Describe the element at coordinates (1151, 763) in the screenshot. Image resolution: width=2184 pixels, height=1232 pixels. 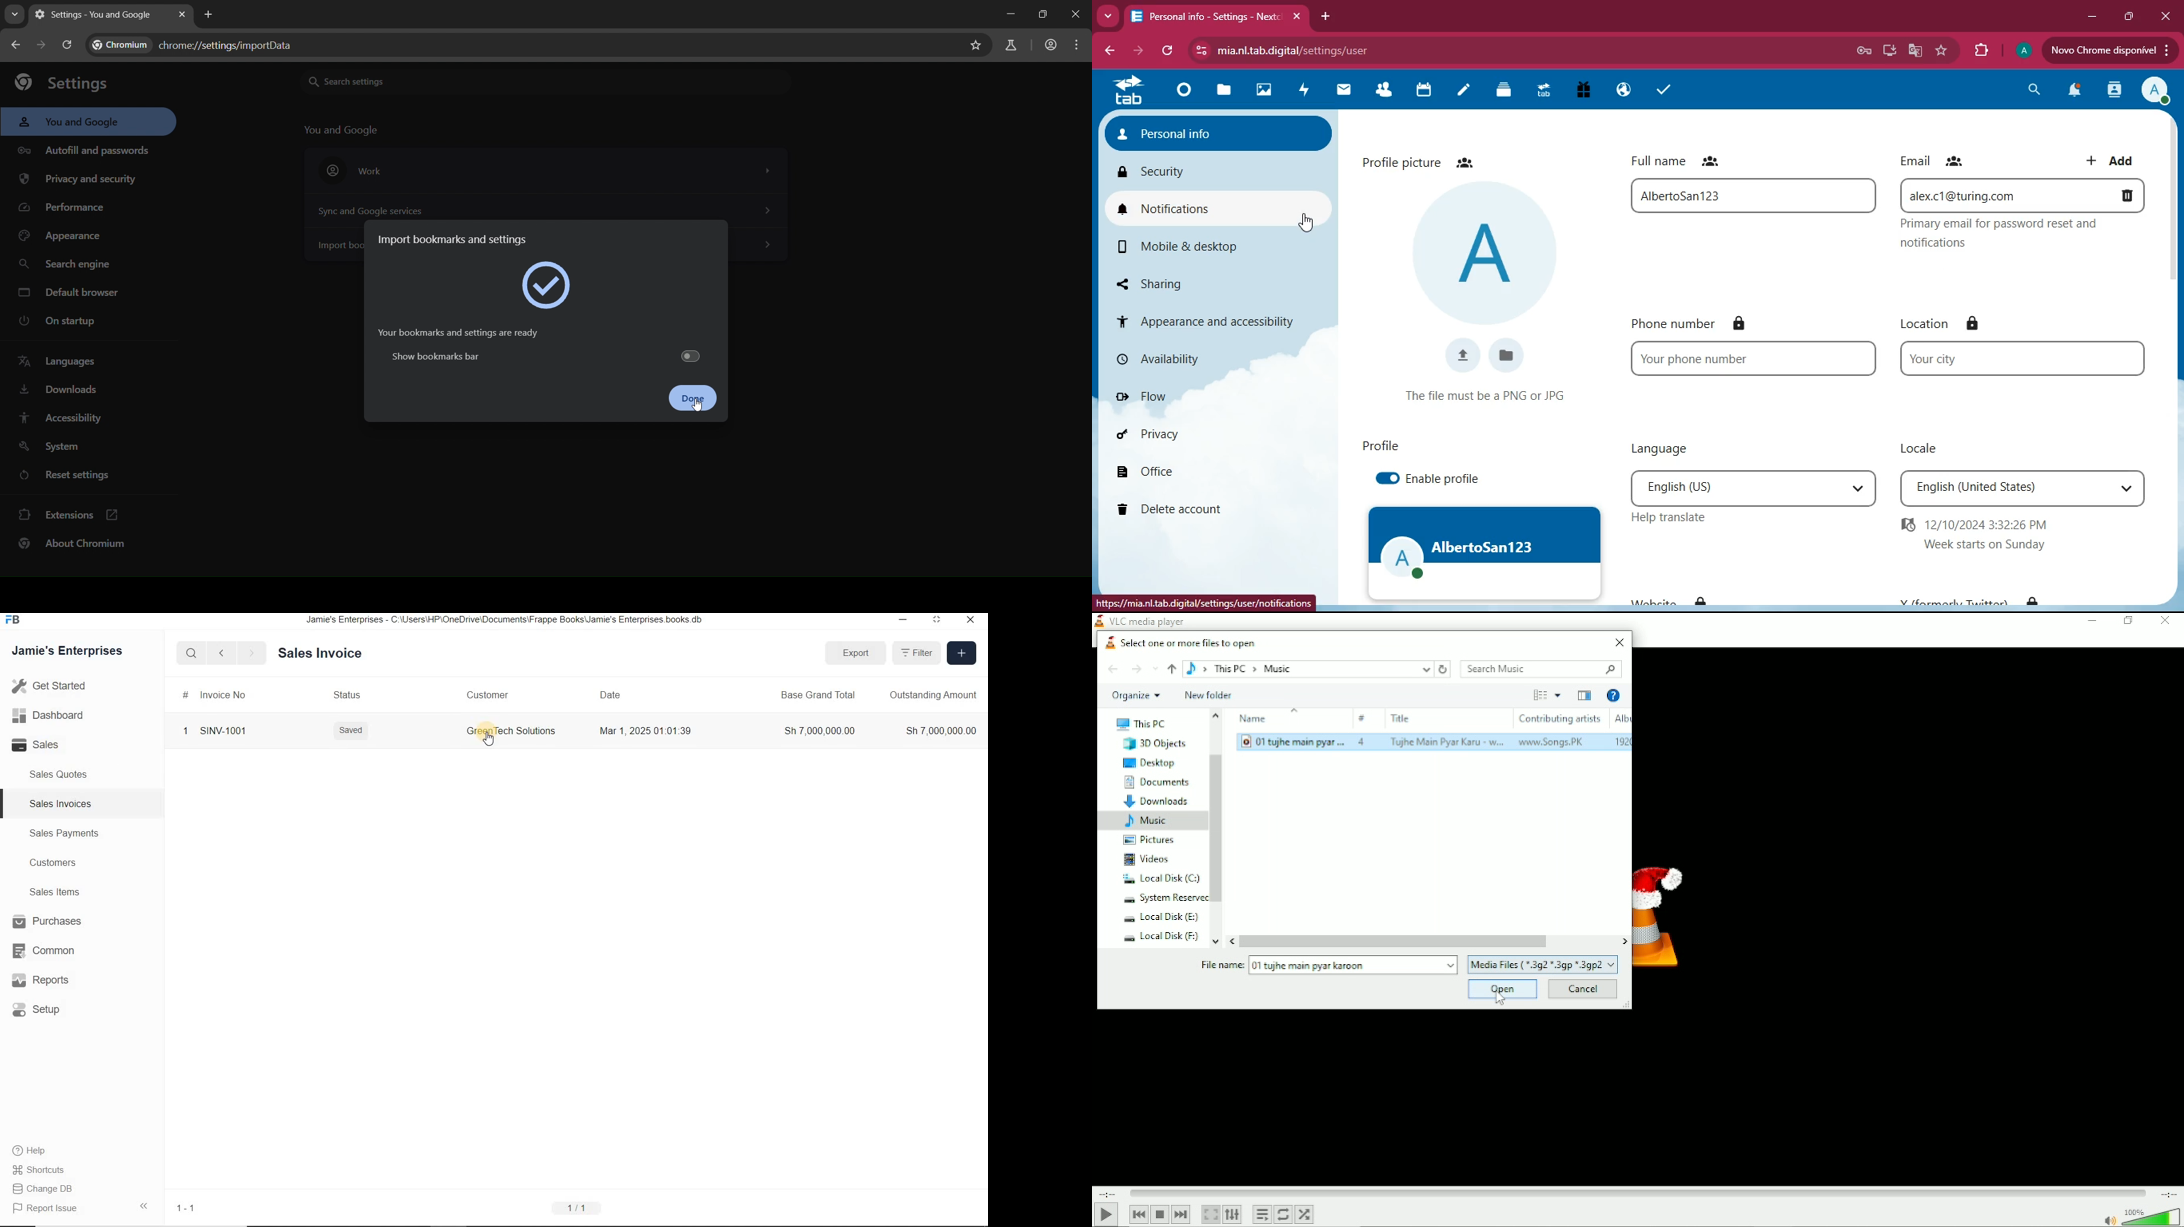
I see `Desktop` at that location.